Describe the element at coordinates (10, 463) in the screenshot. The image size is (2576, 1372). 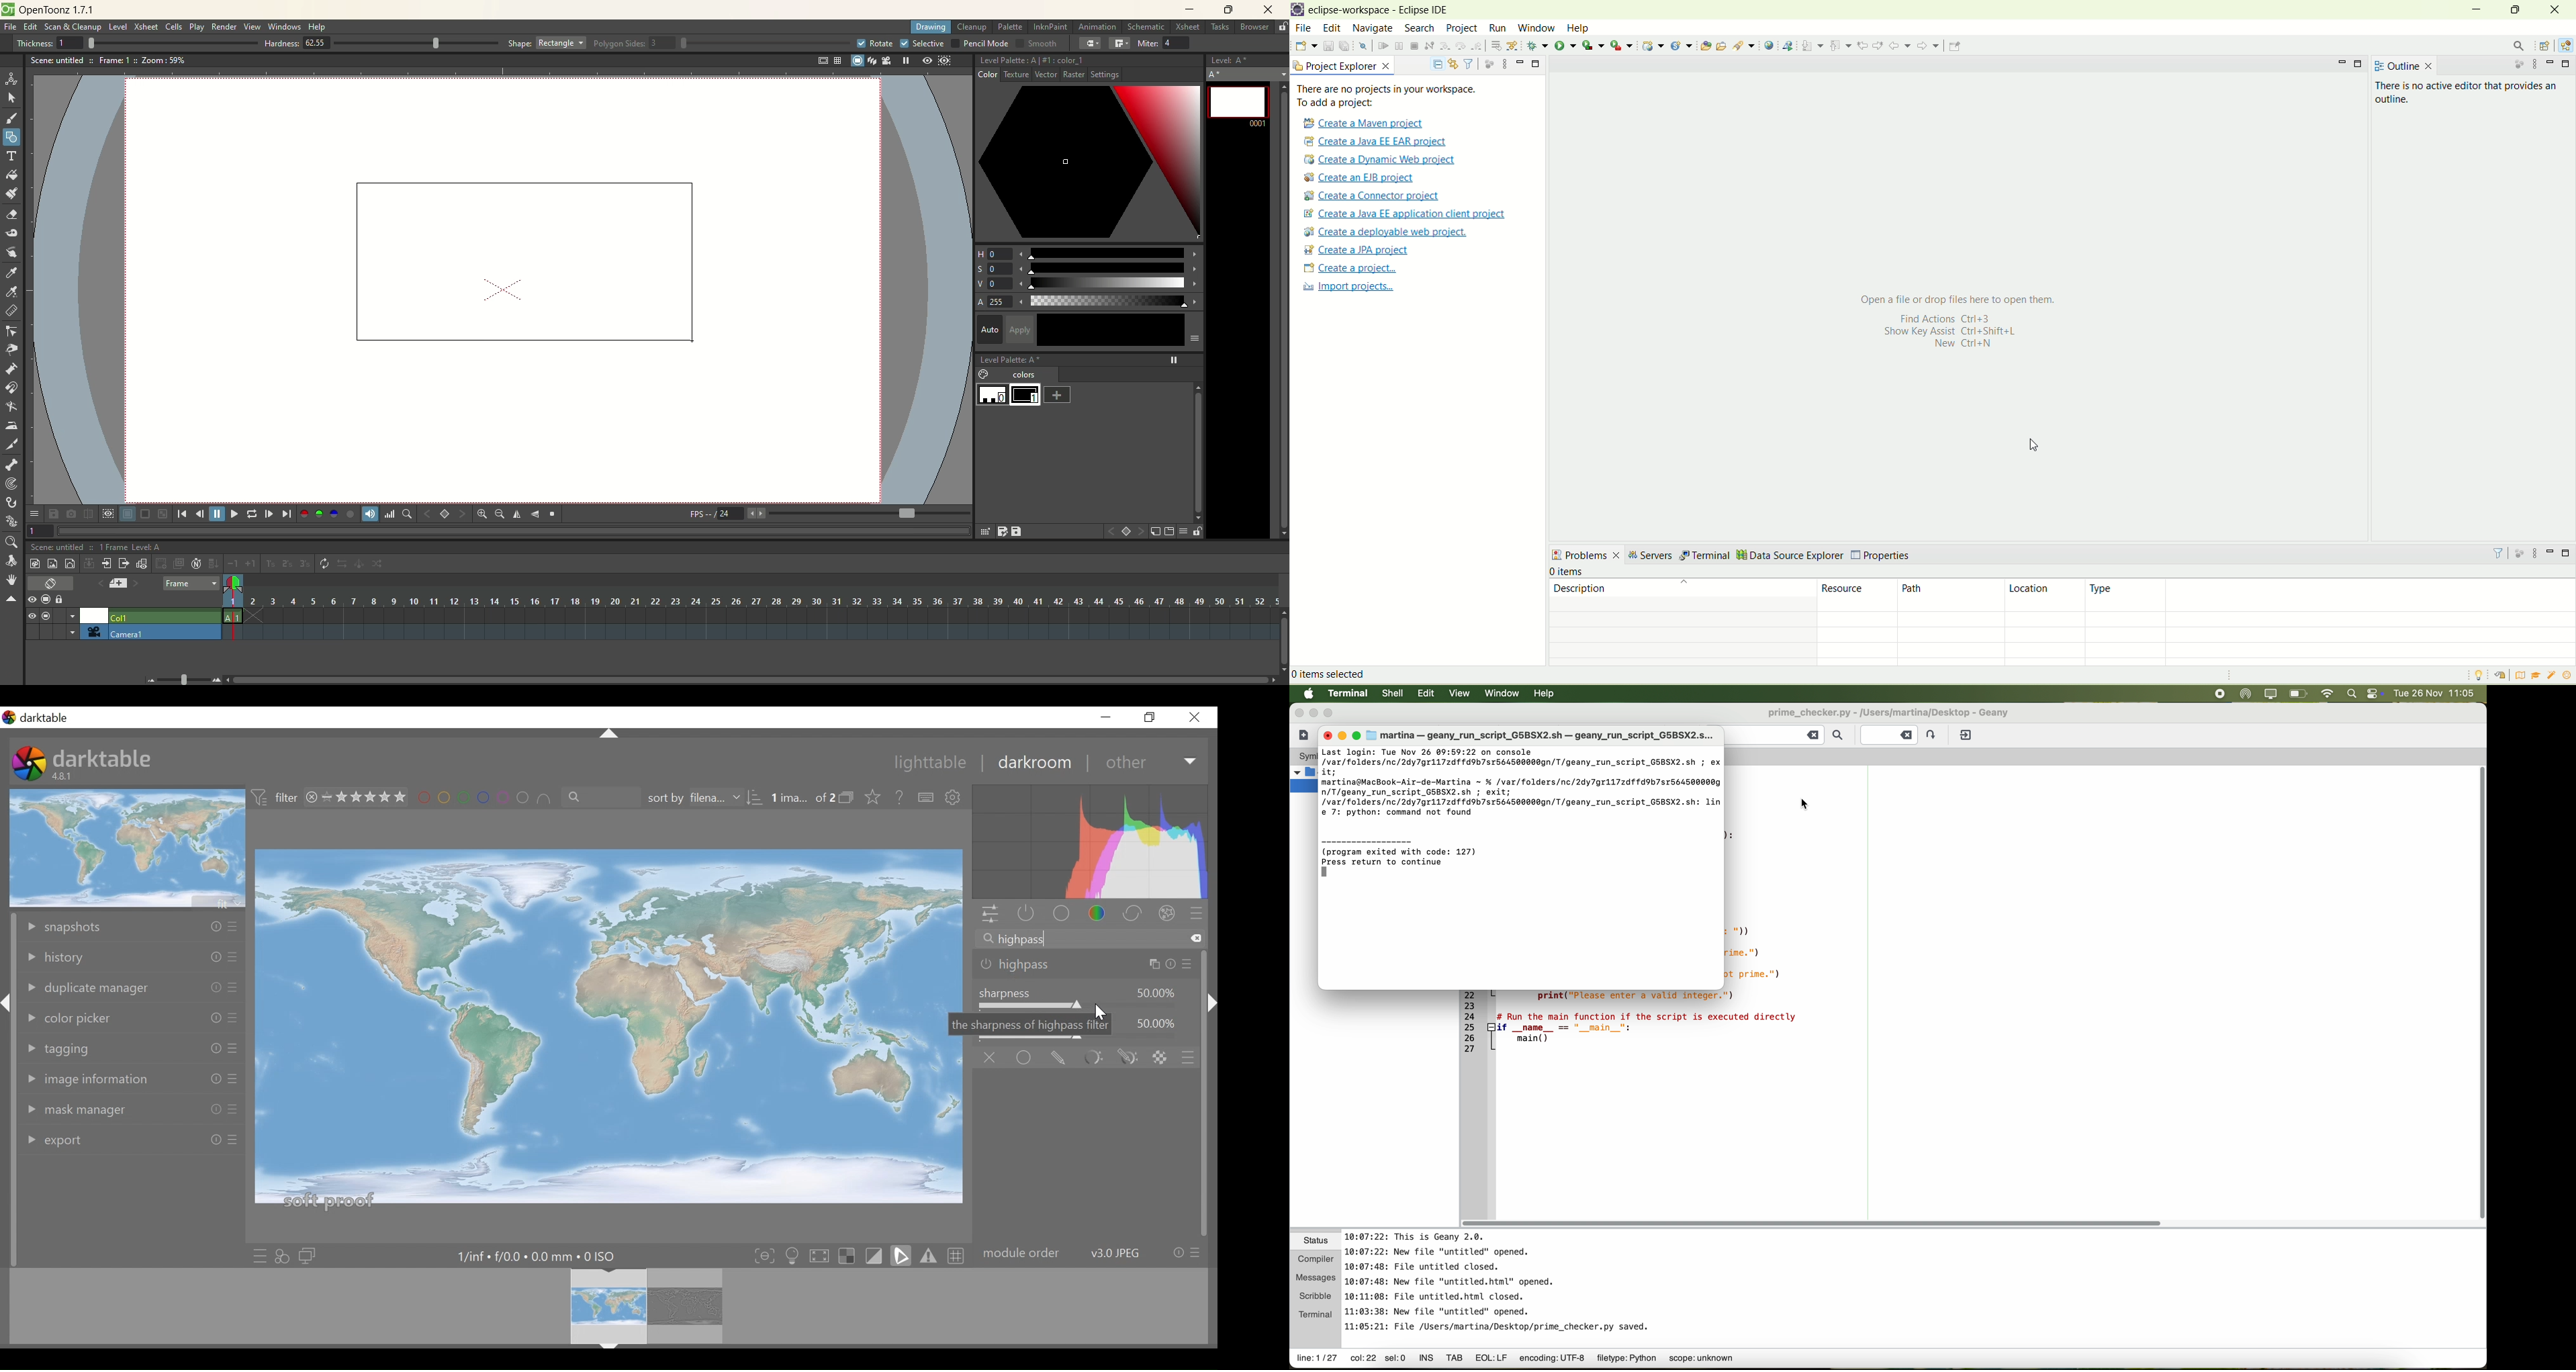
I see `skeleton` at that location.